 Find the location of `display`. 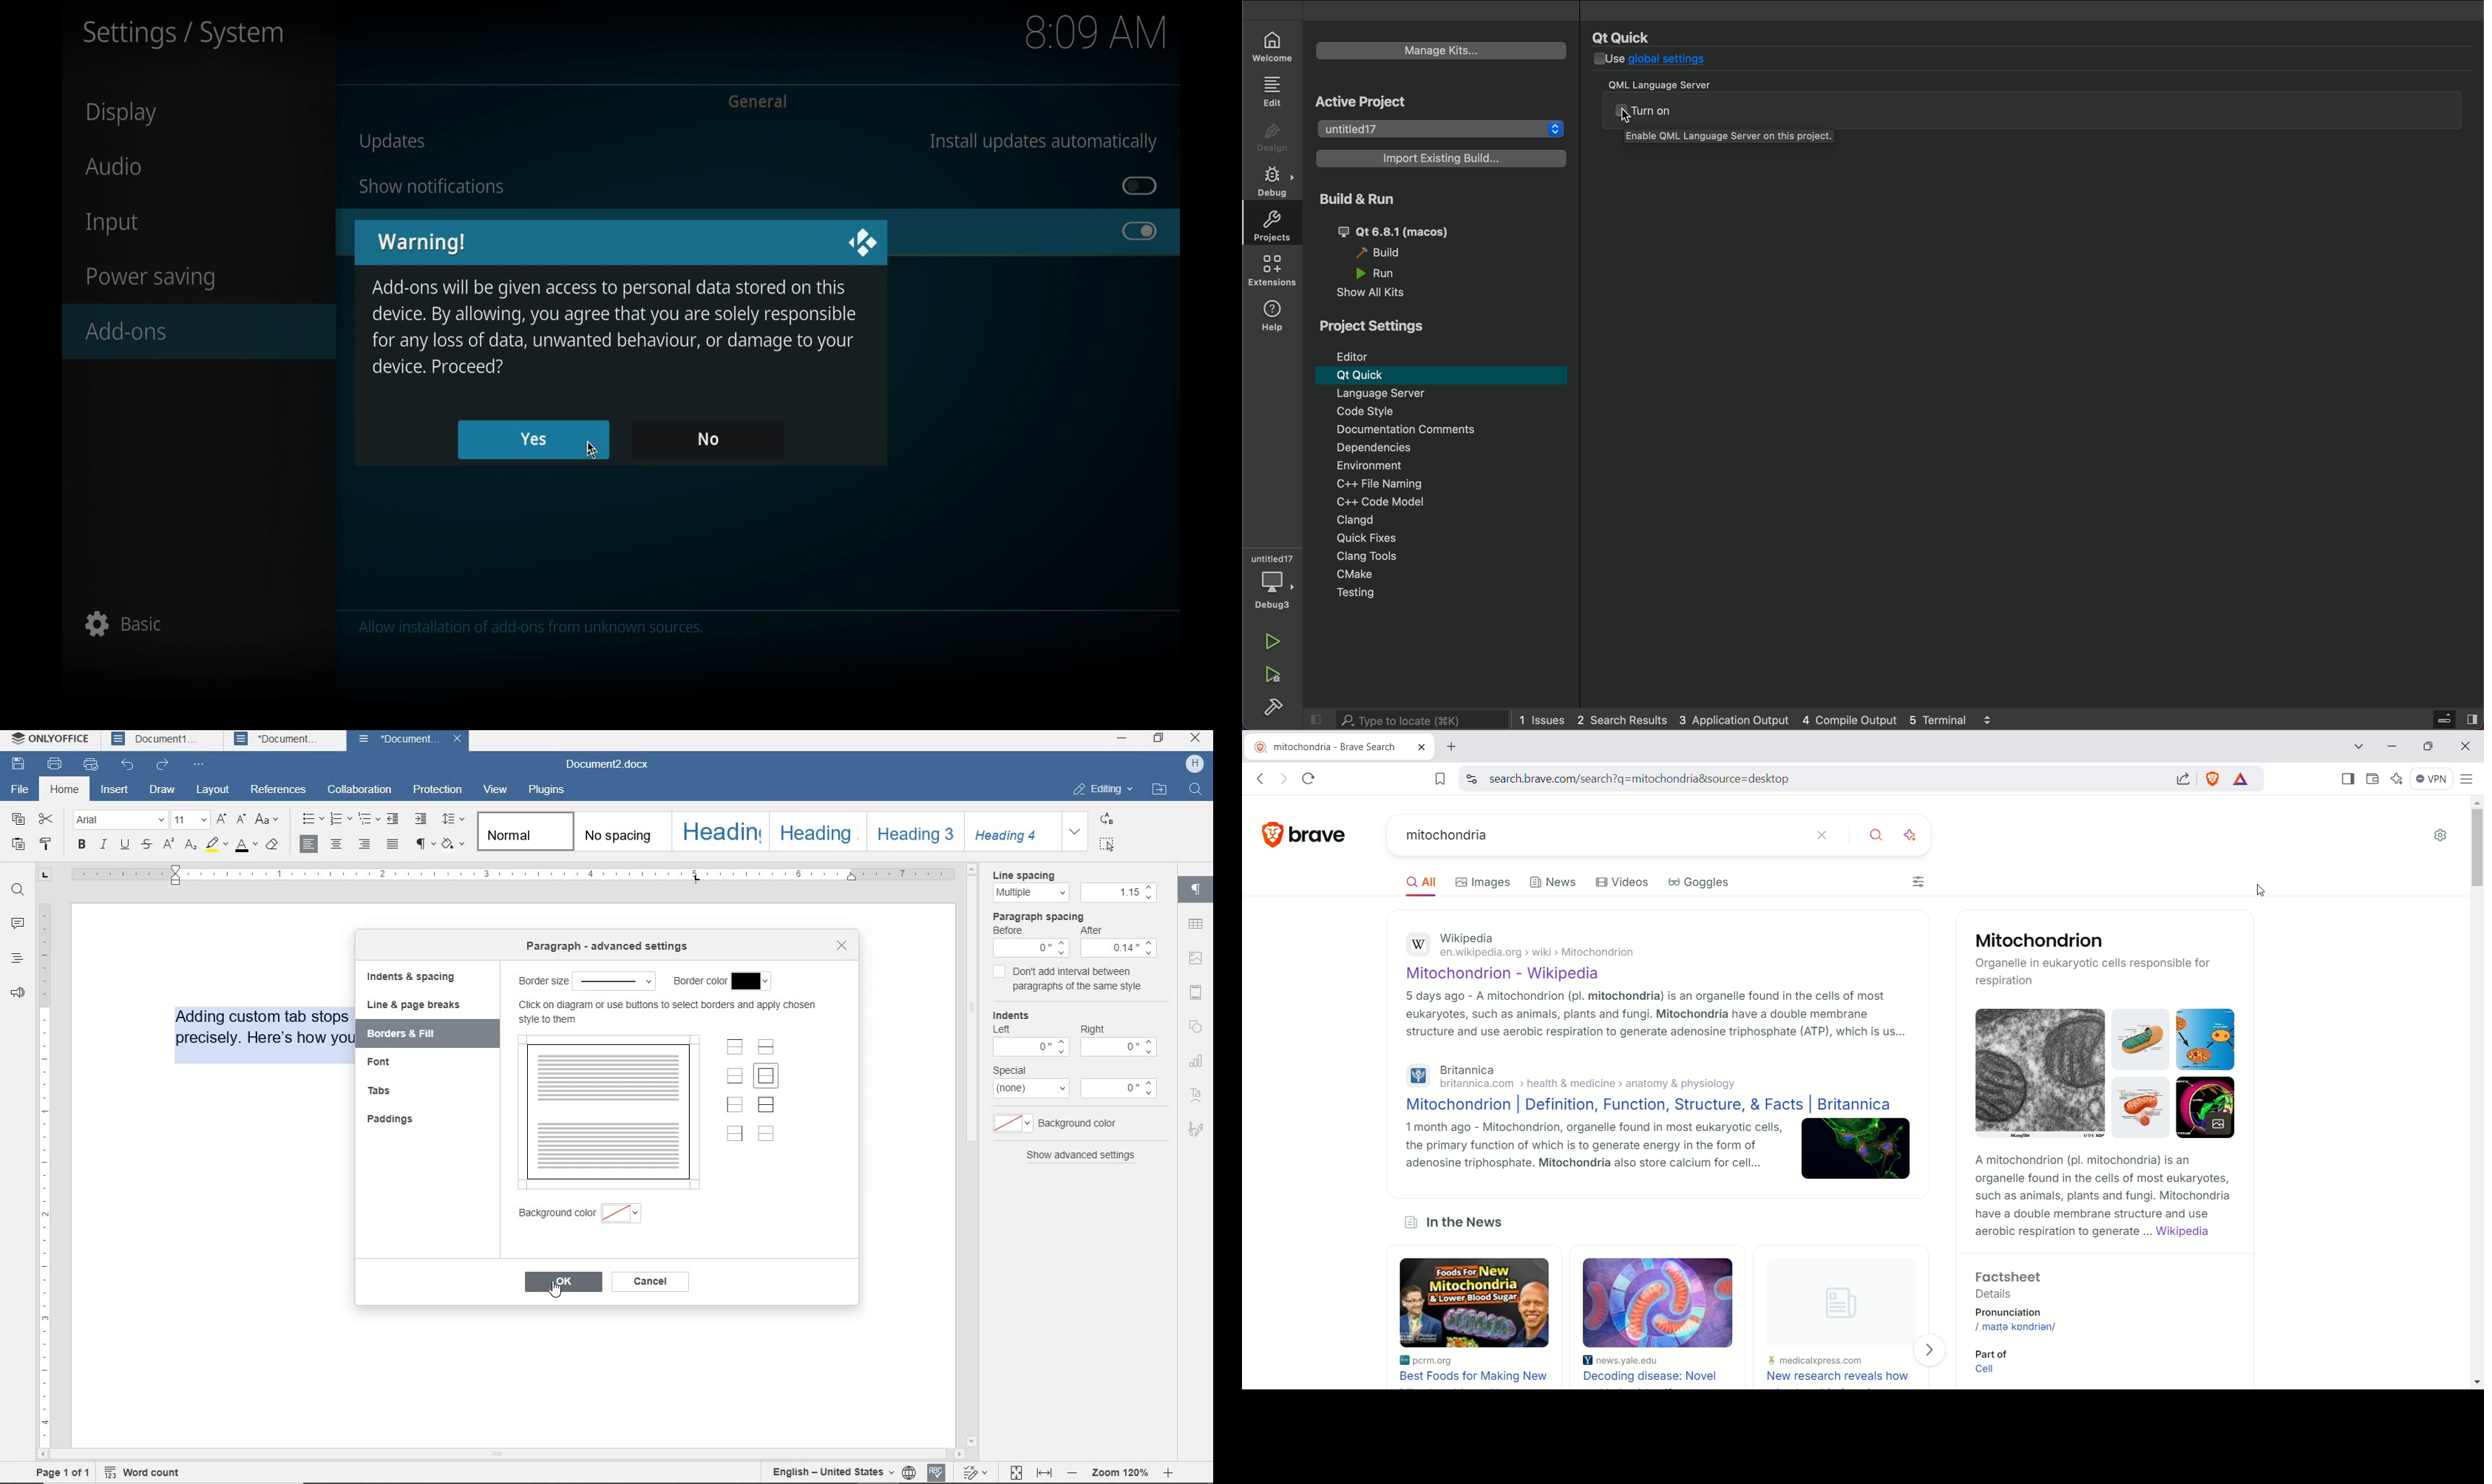

display is located at coordinates (124, 114).